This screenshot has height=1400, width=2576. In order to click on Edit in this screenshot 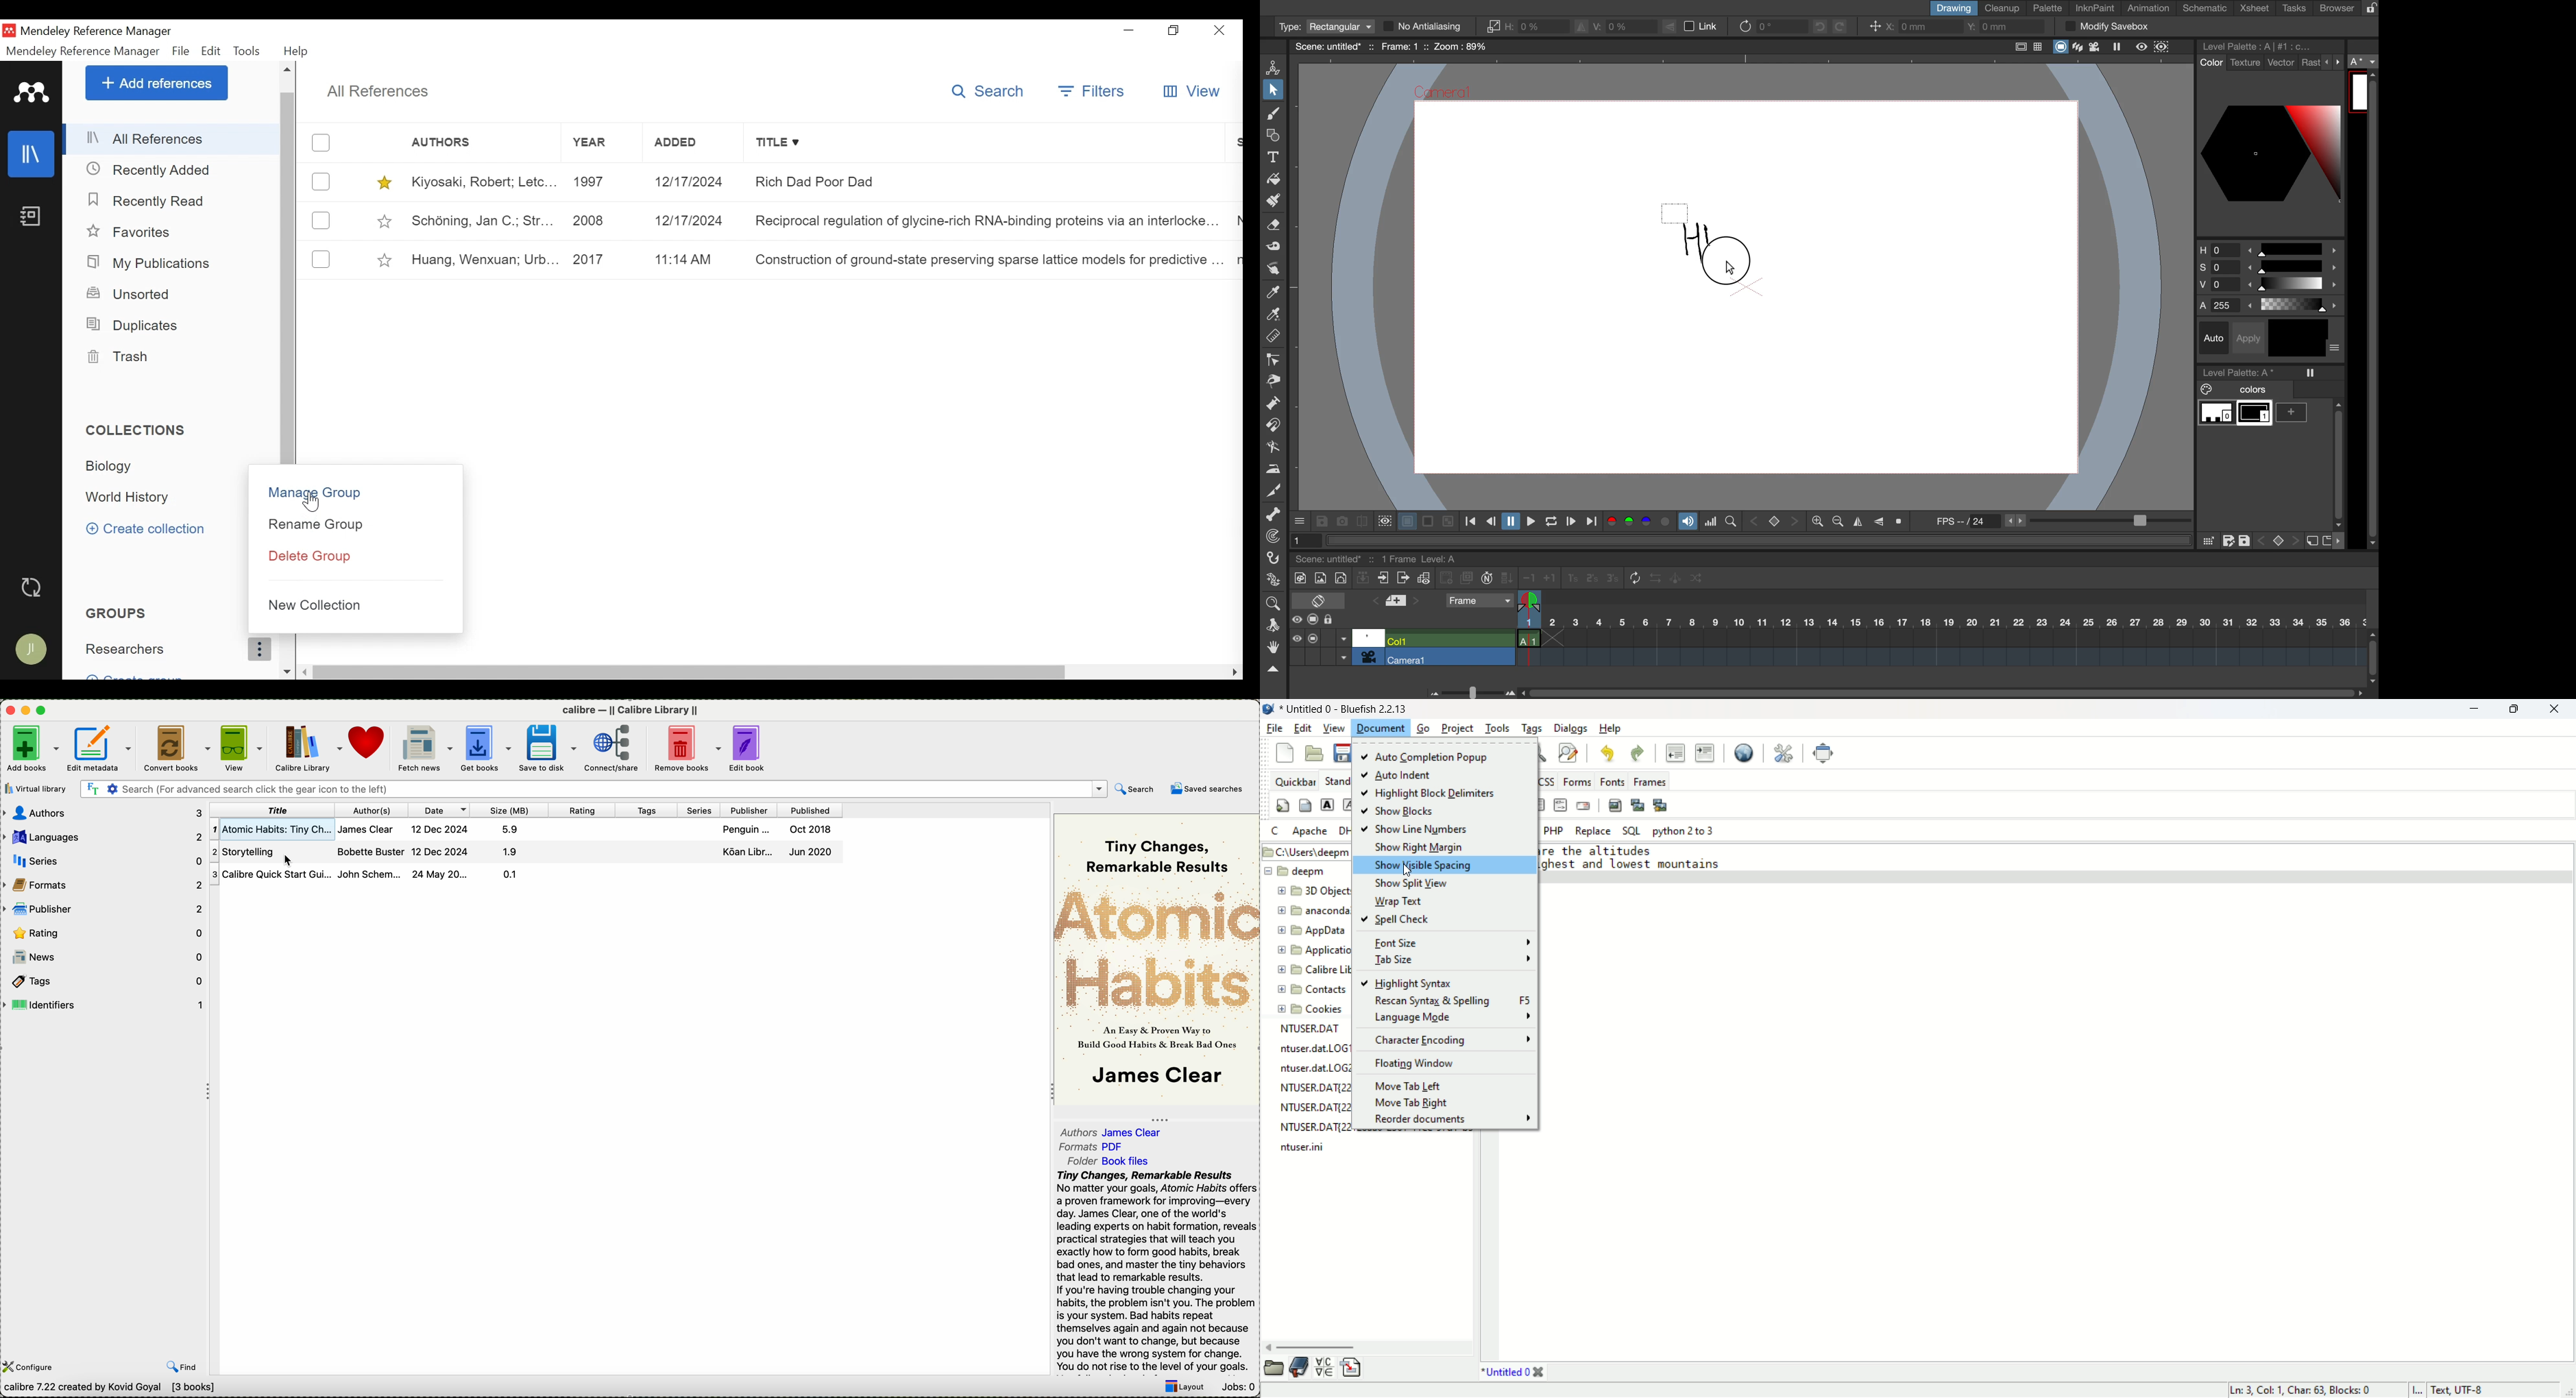, I will do `click(210, 51)`.